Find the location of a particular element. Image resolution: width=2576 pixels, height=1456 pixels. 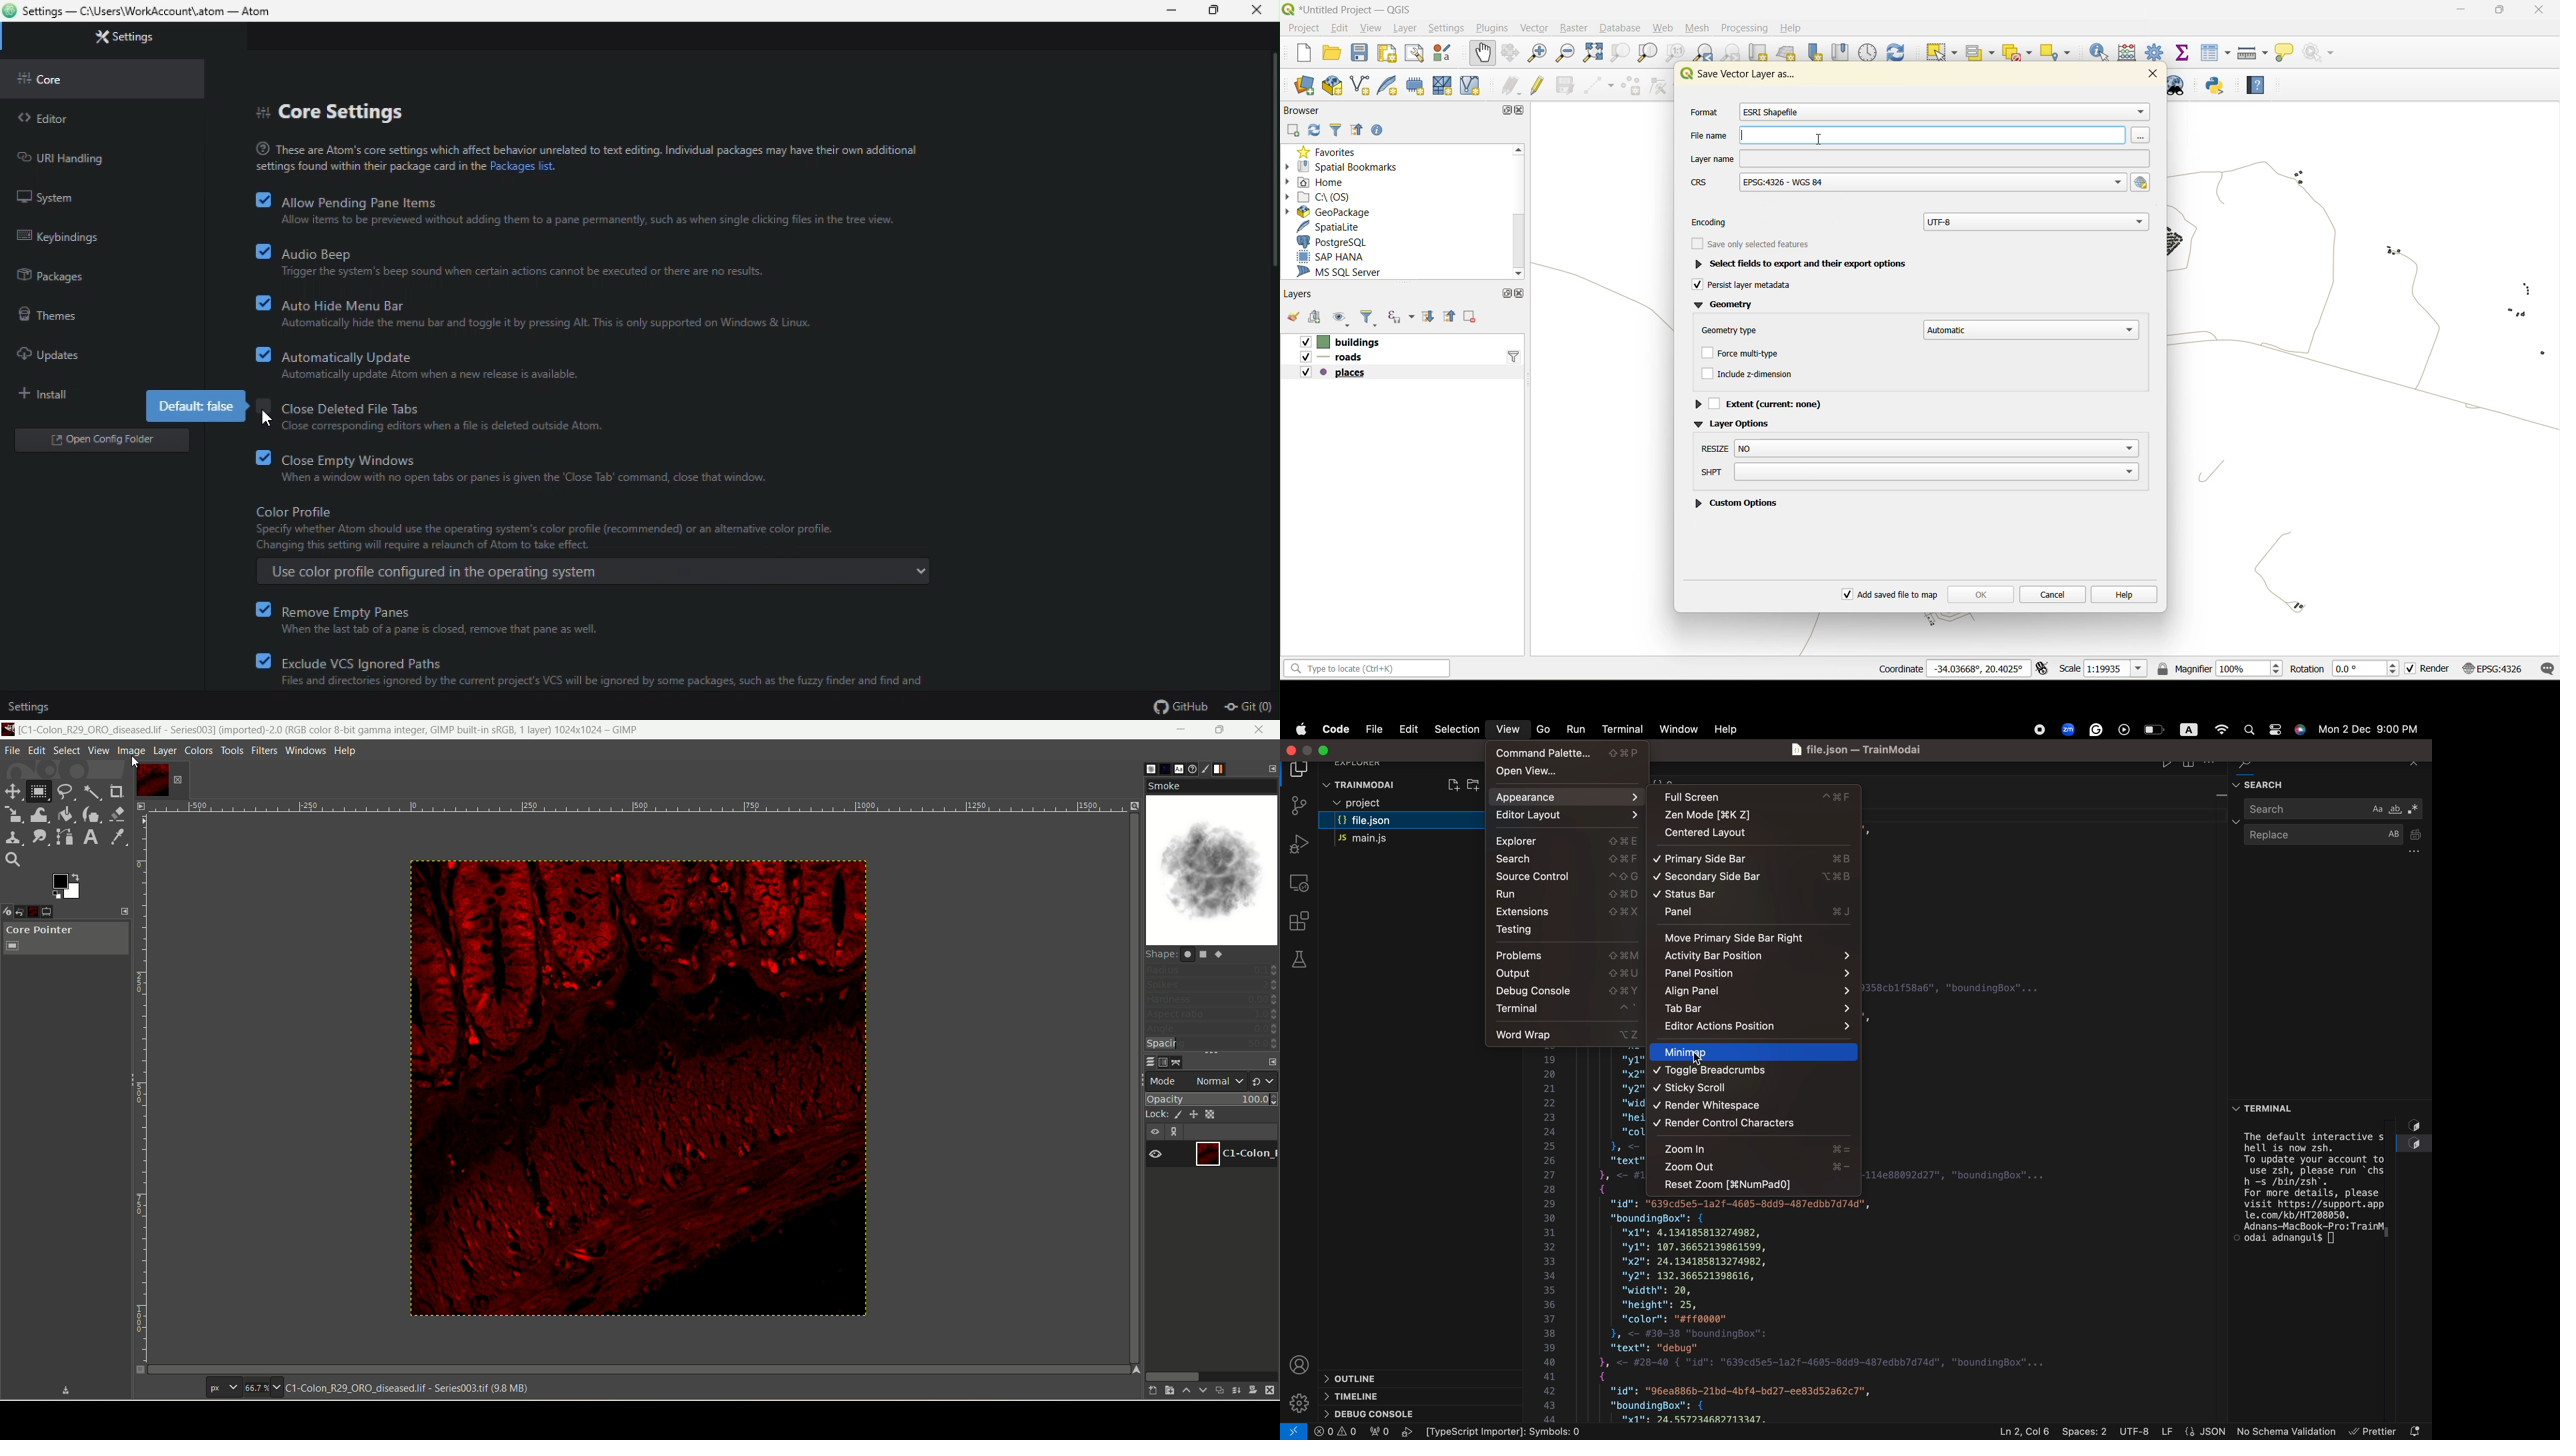

new geopackage layer is located at coordinates (1332, 87).